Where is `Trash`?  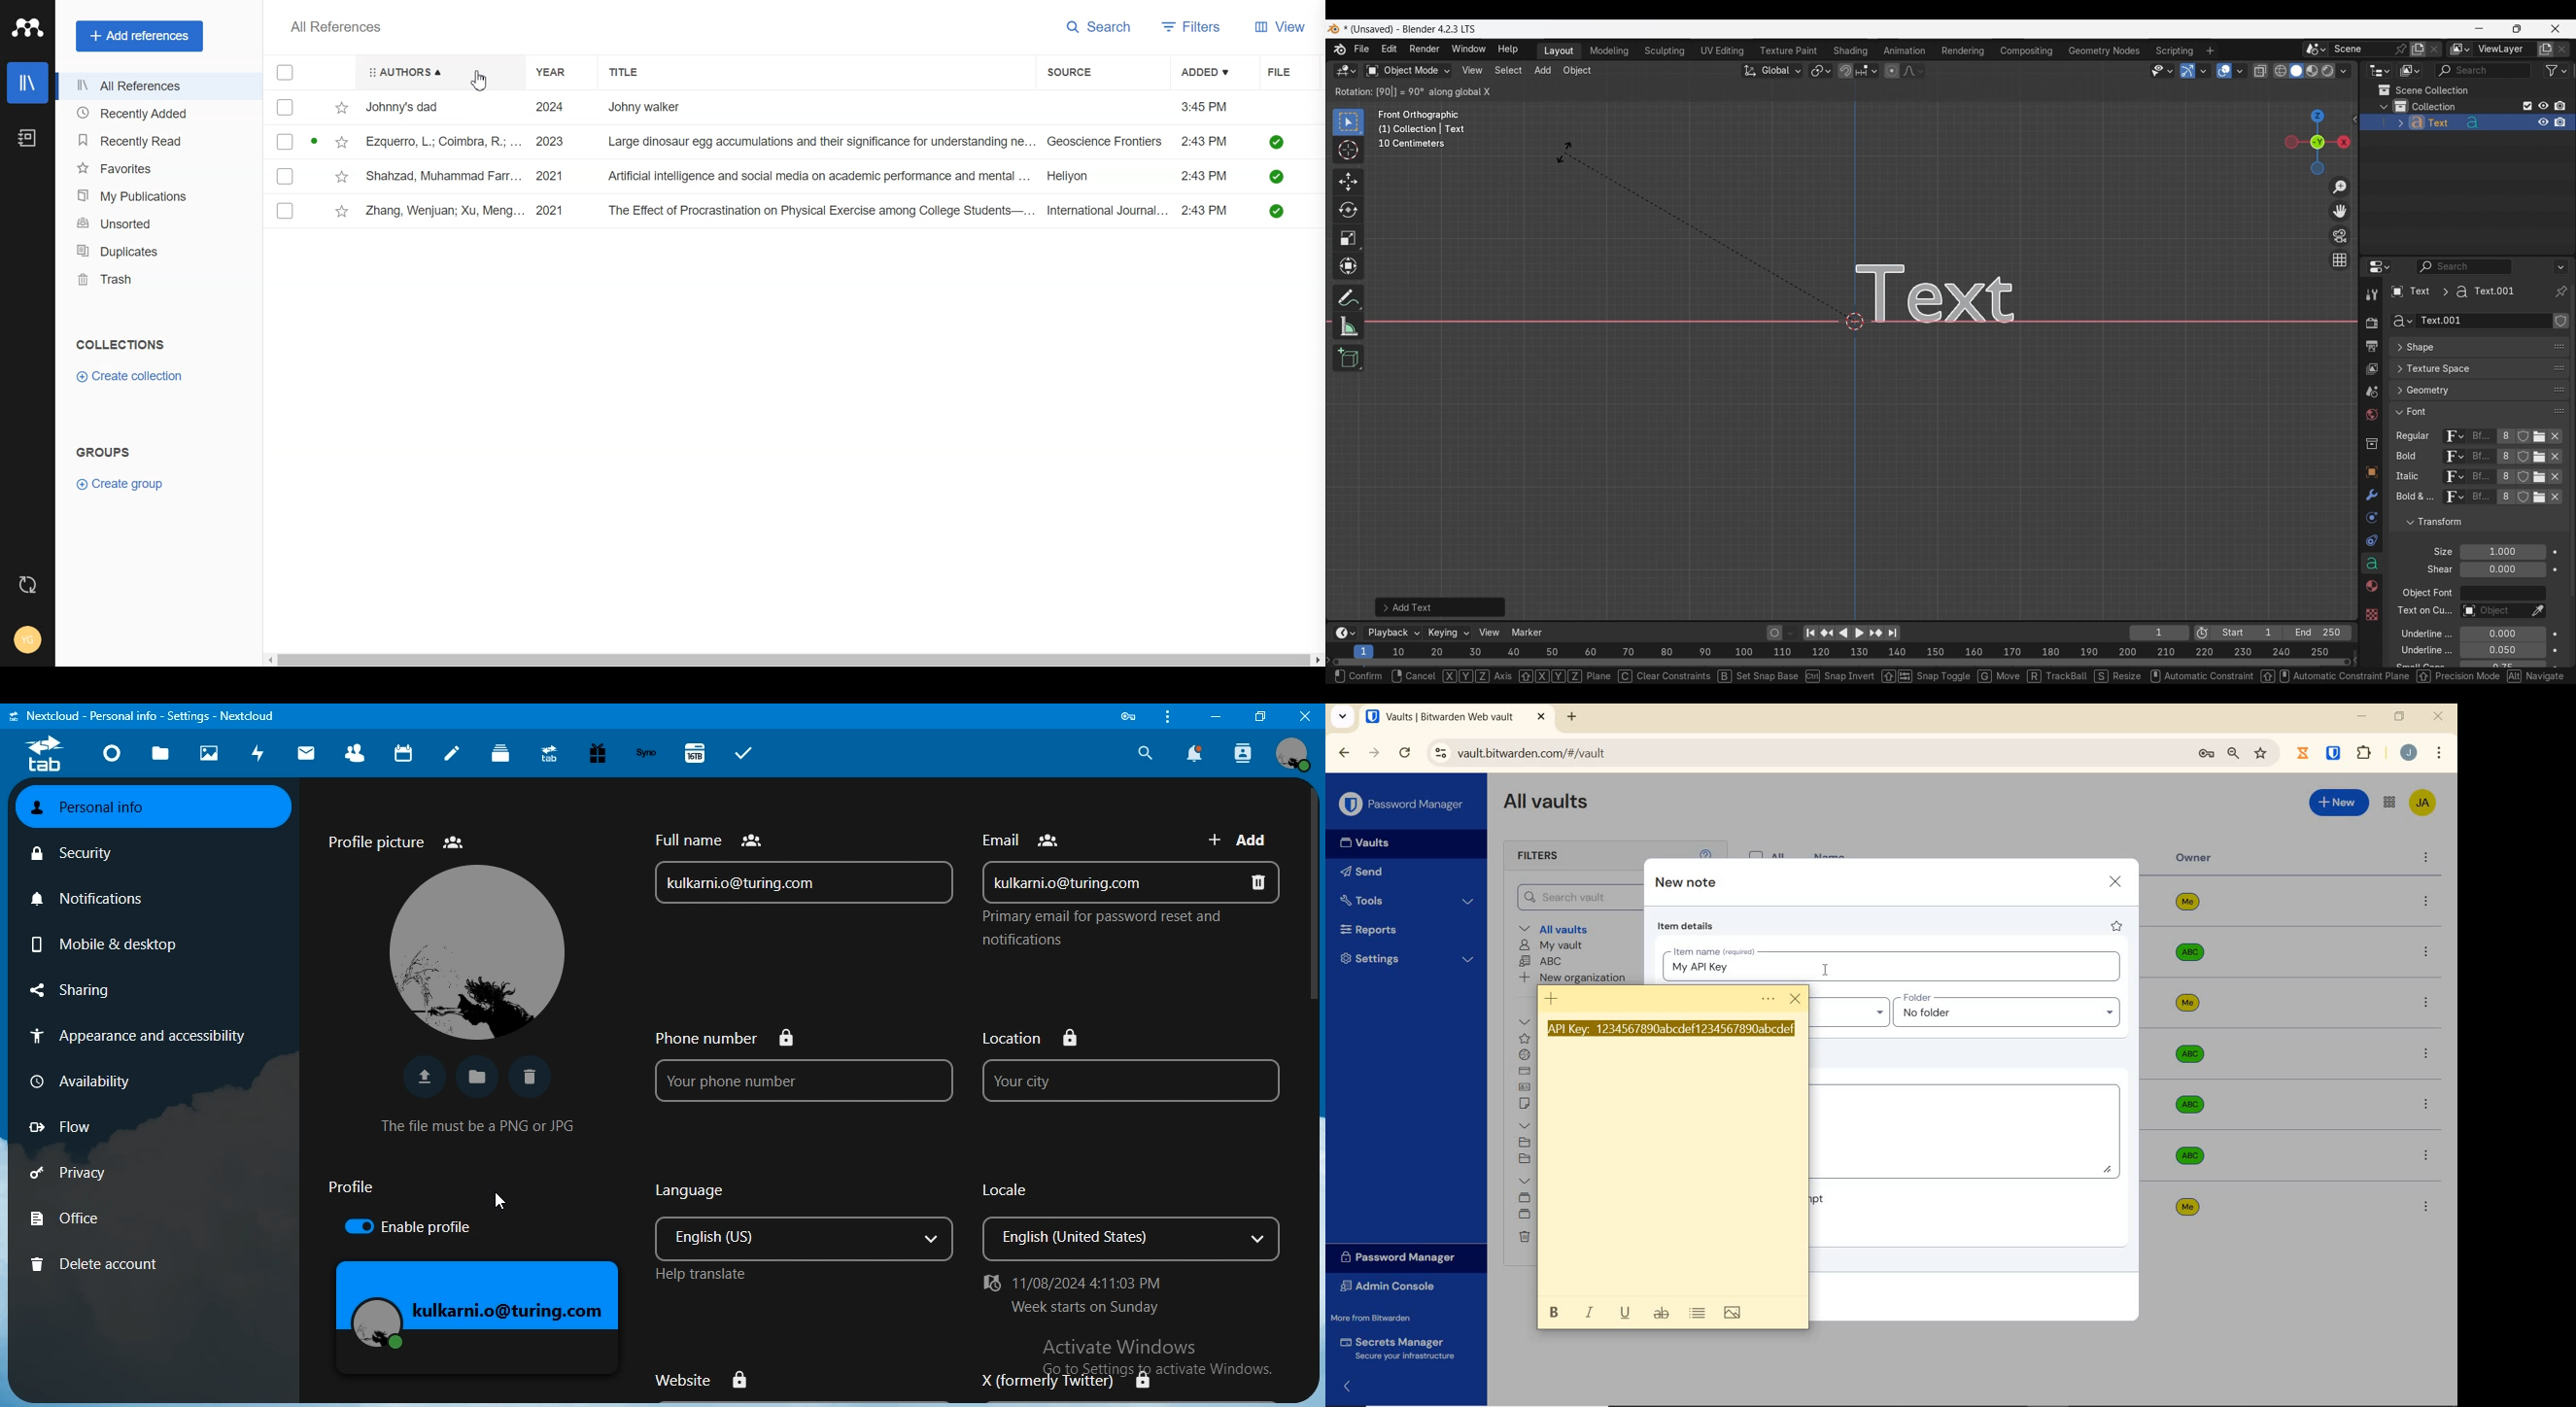 Trash is located at coordinates (1523, 1238).